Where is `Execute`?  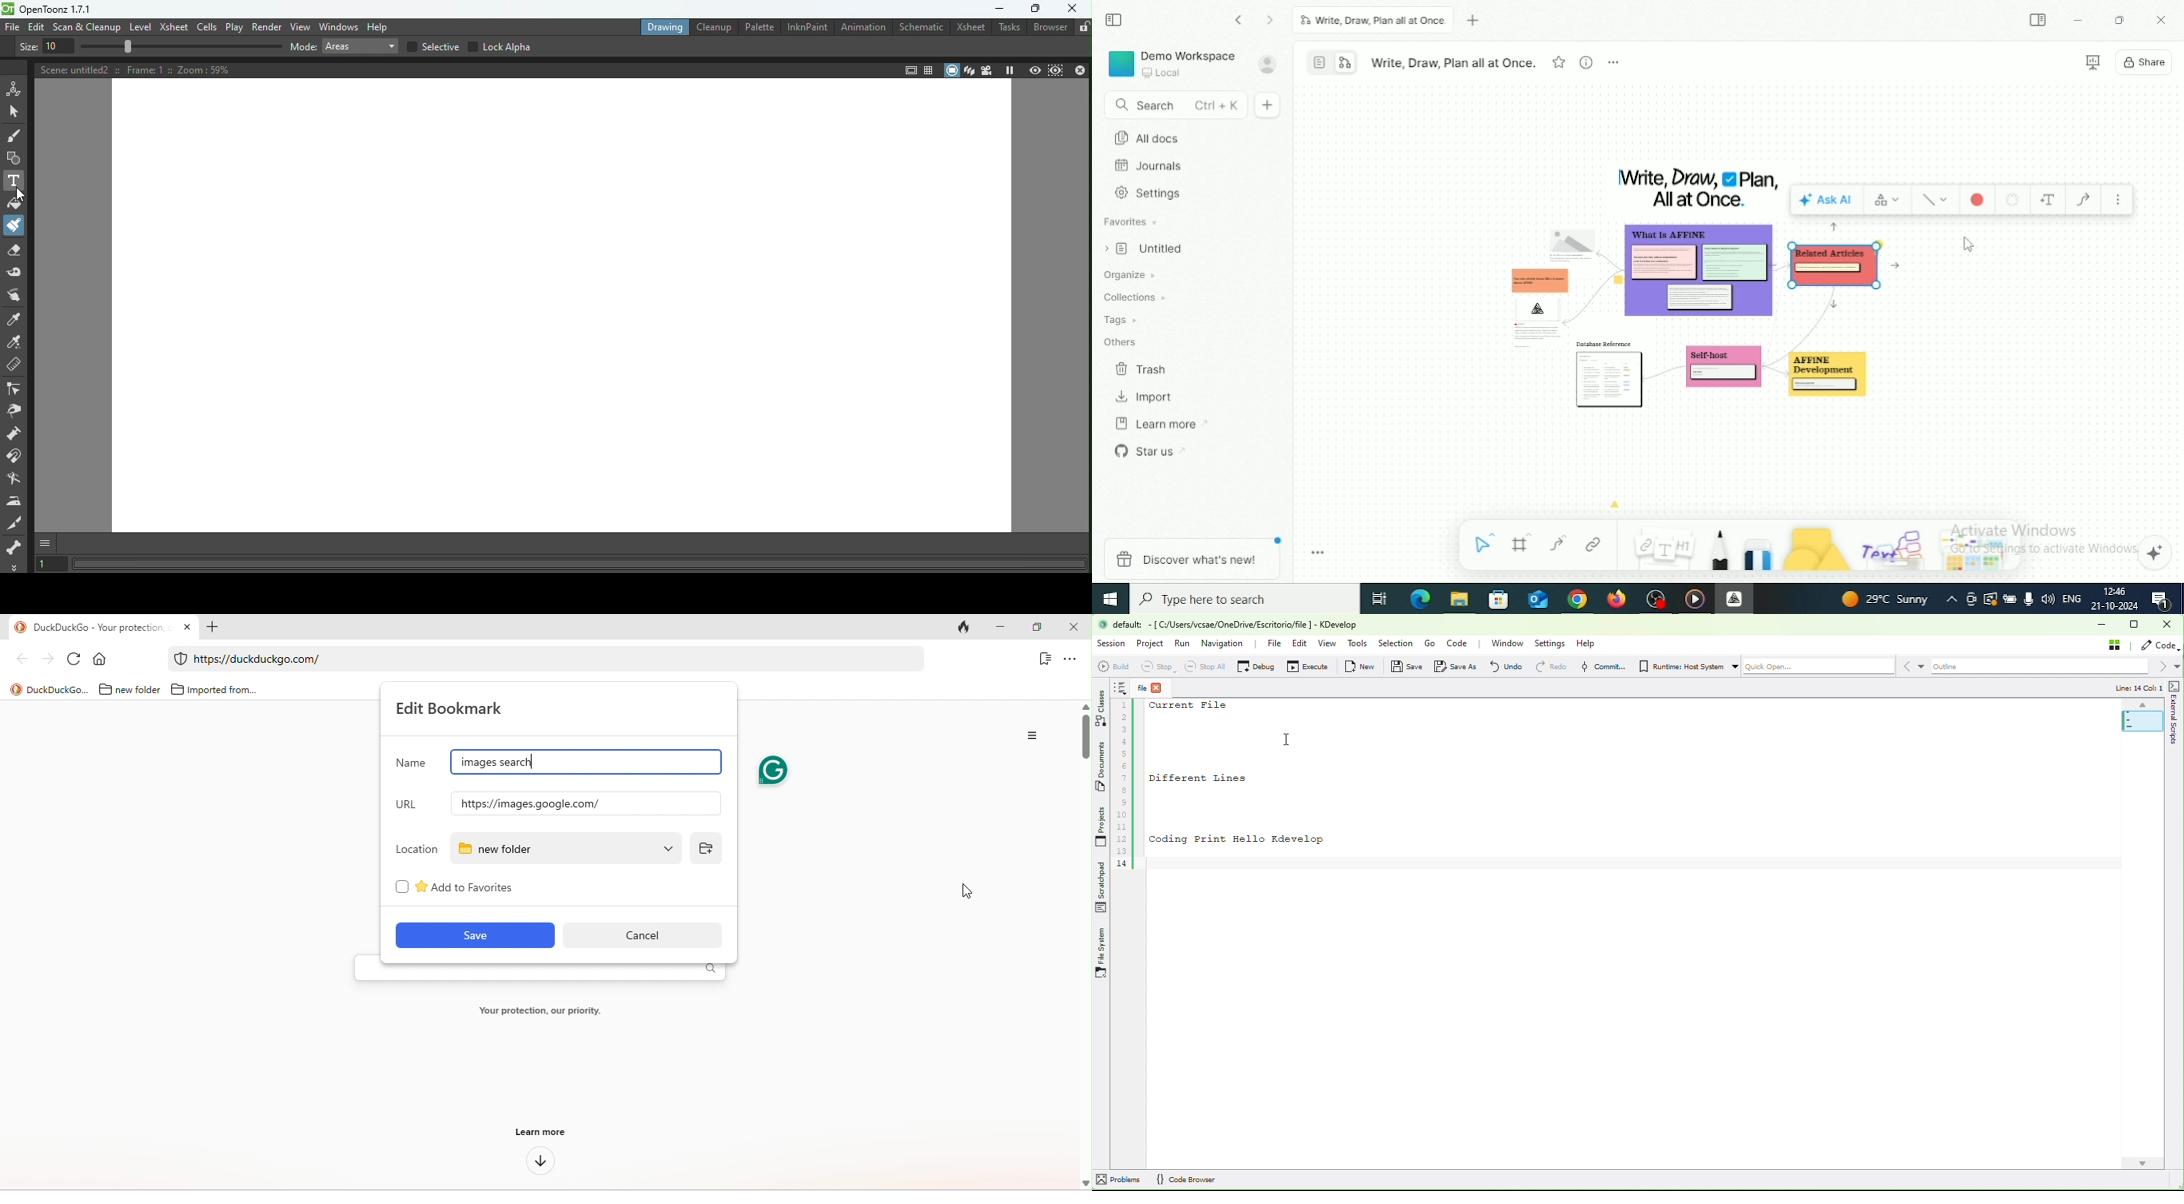
Execute is located at coordinates (1304, 666).